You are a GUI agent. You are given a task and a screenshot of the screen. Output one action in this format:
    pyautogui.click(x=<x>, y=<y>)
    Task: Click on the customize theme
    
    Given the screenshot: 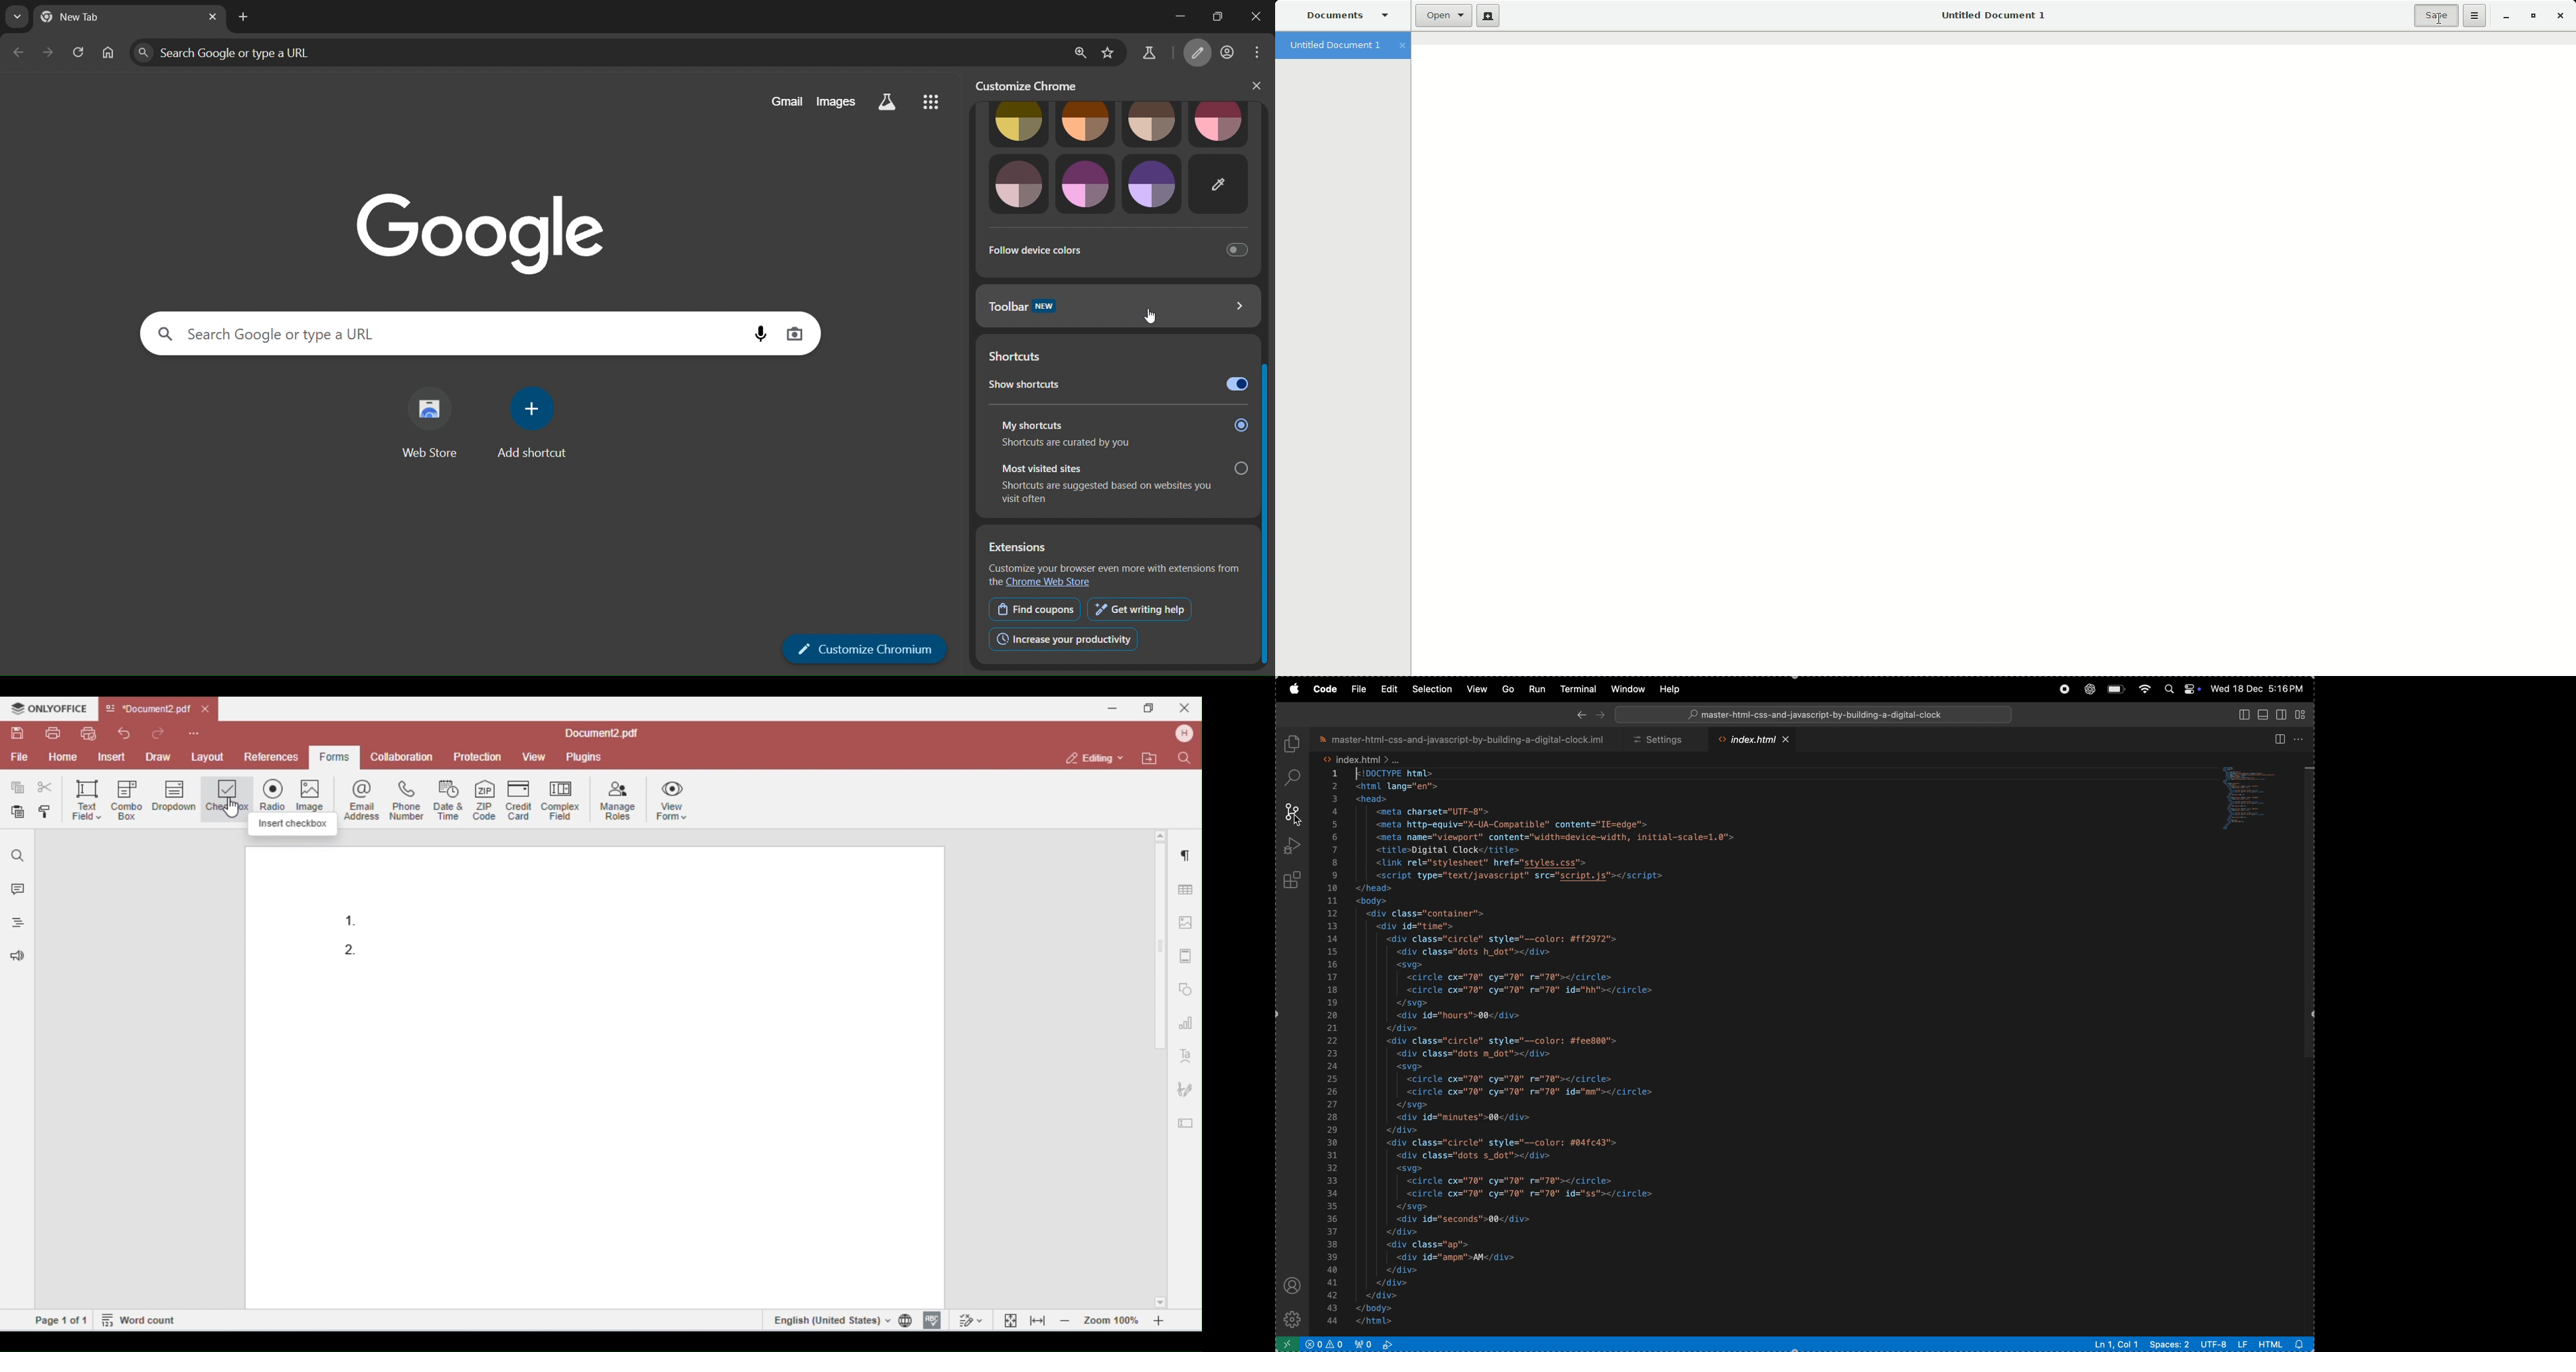 What is the action you would take?
    pyautogui.click(x=1220, y=185)
    